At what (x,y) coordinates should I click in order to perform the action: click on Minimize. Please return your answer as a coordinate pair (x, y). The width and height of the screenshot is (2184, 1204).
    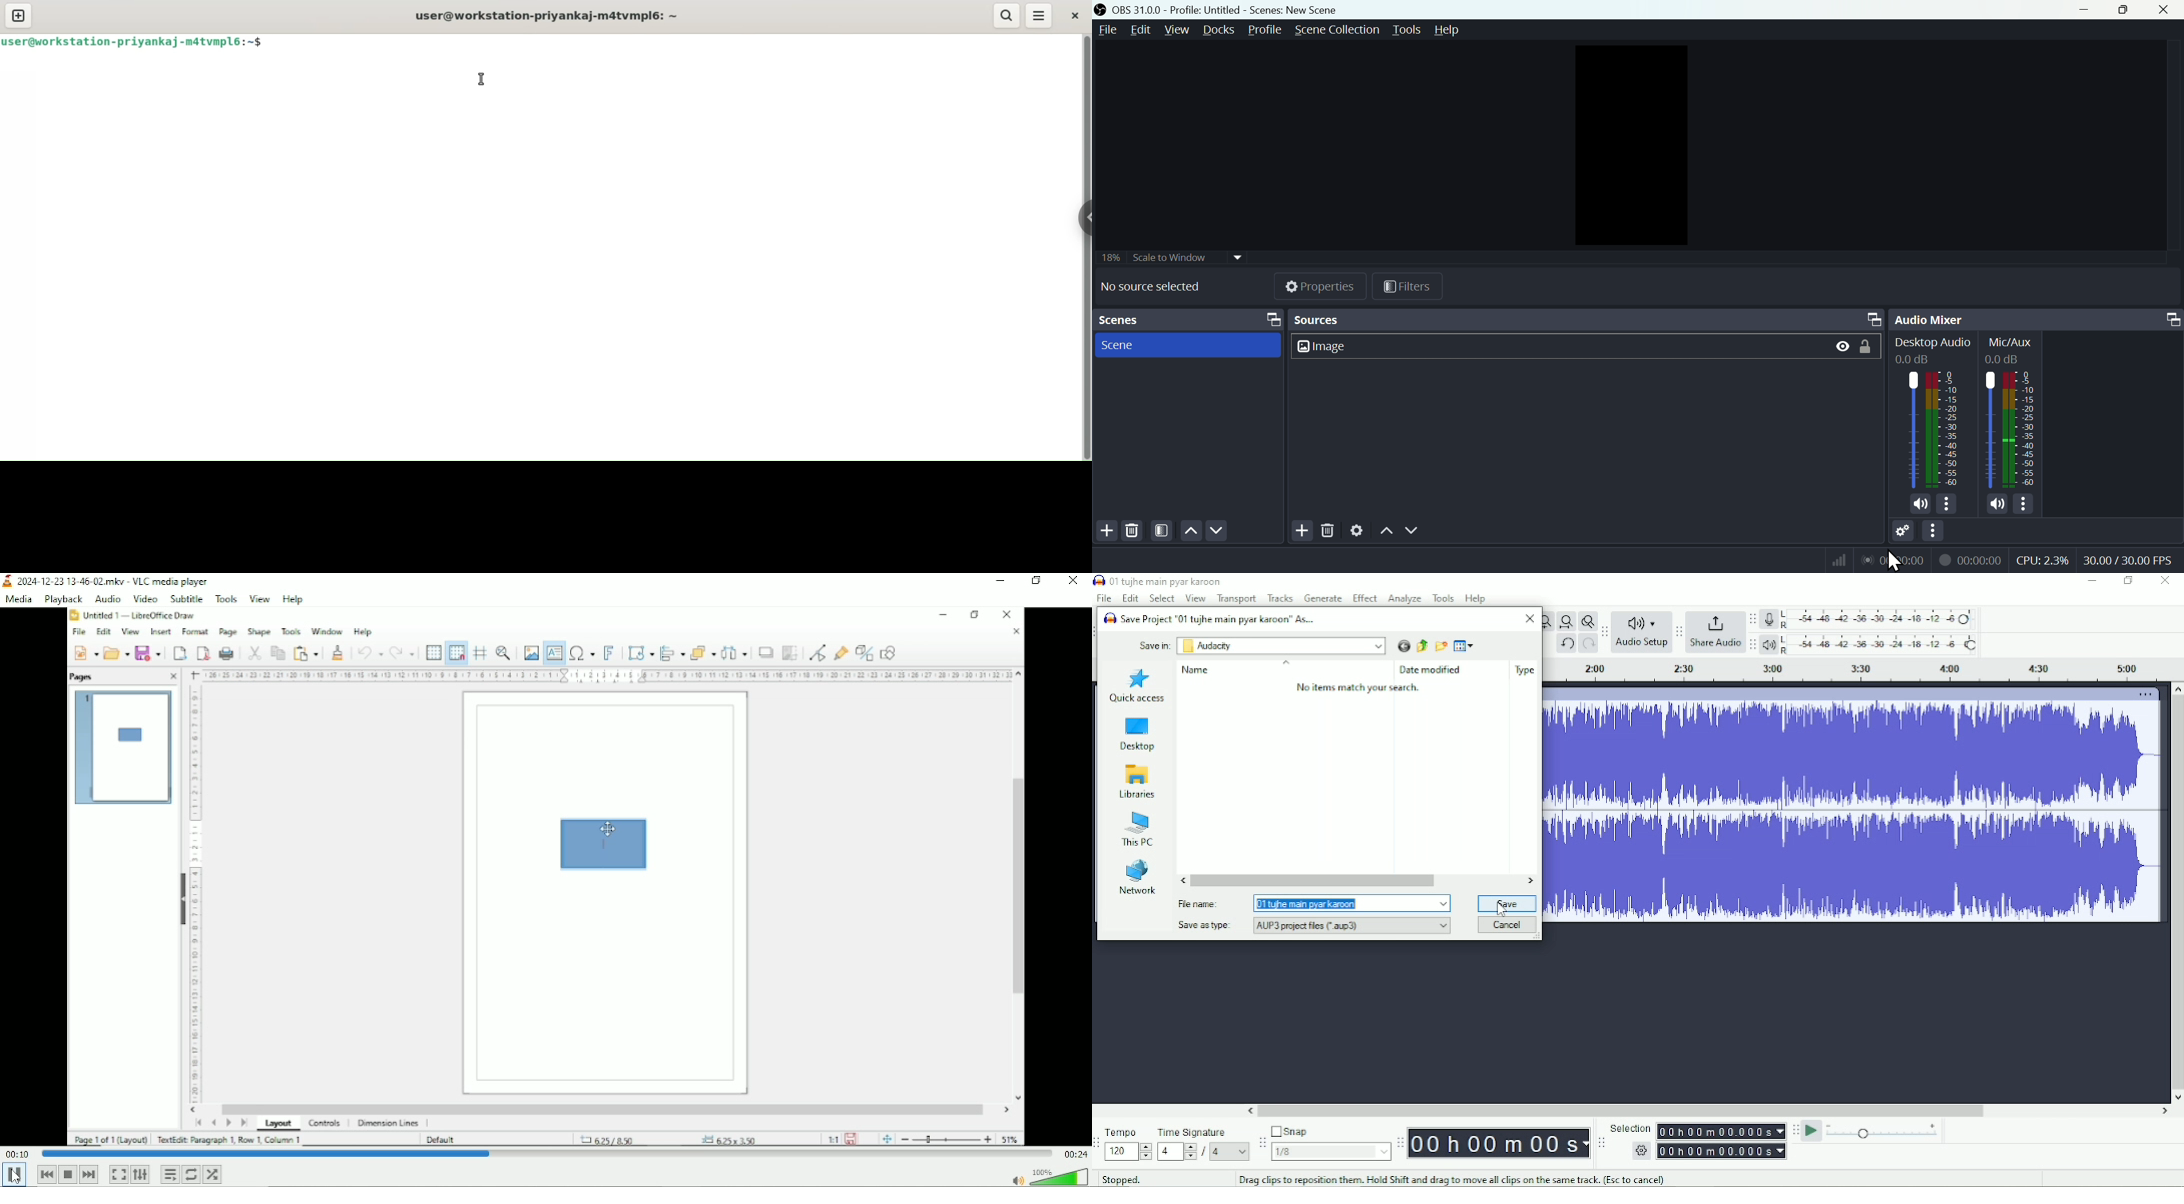
    Looking at the image, I should click on (2093, 582).